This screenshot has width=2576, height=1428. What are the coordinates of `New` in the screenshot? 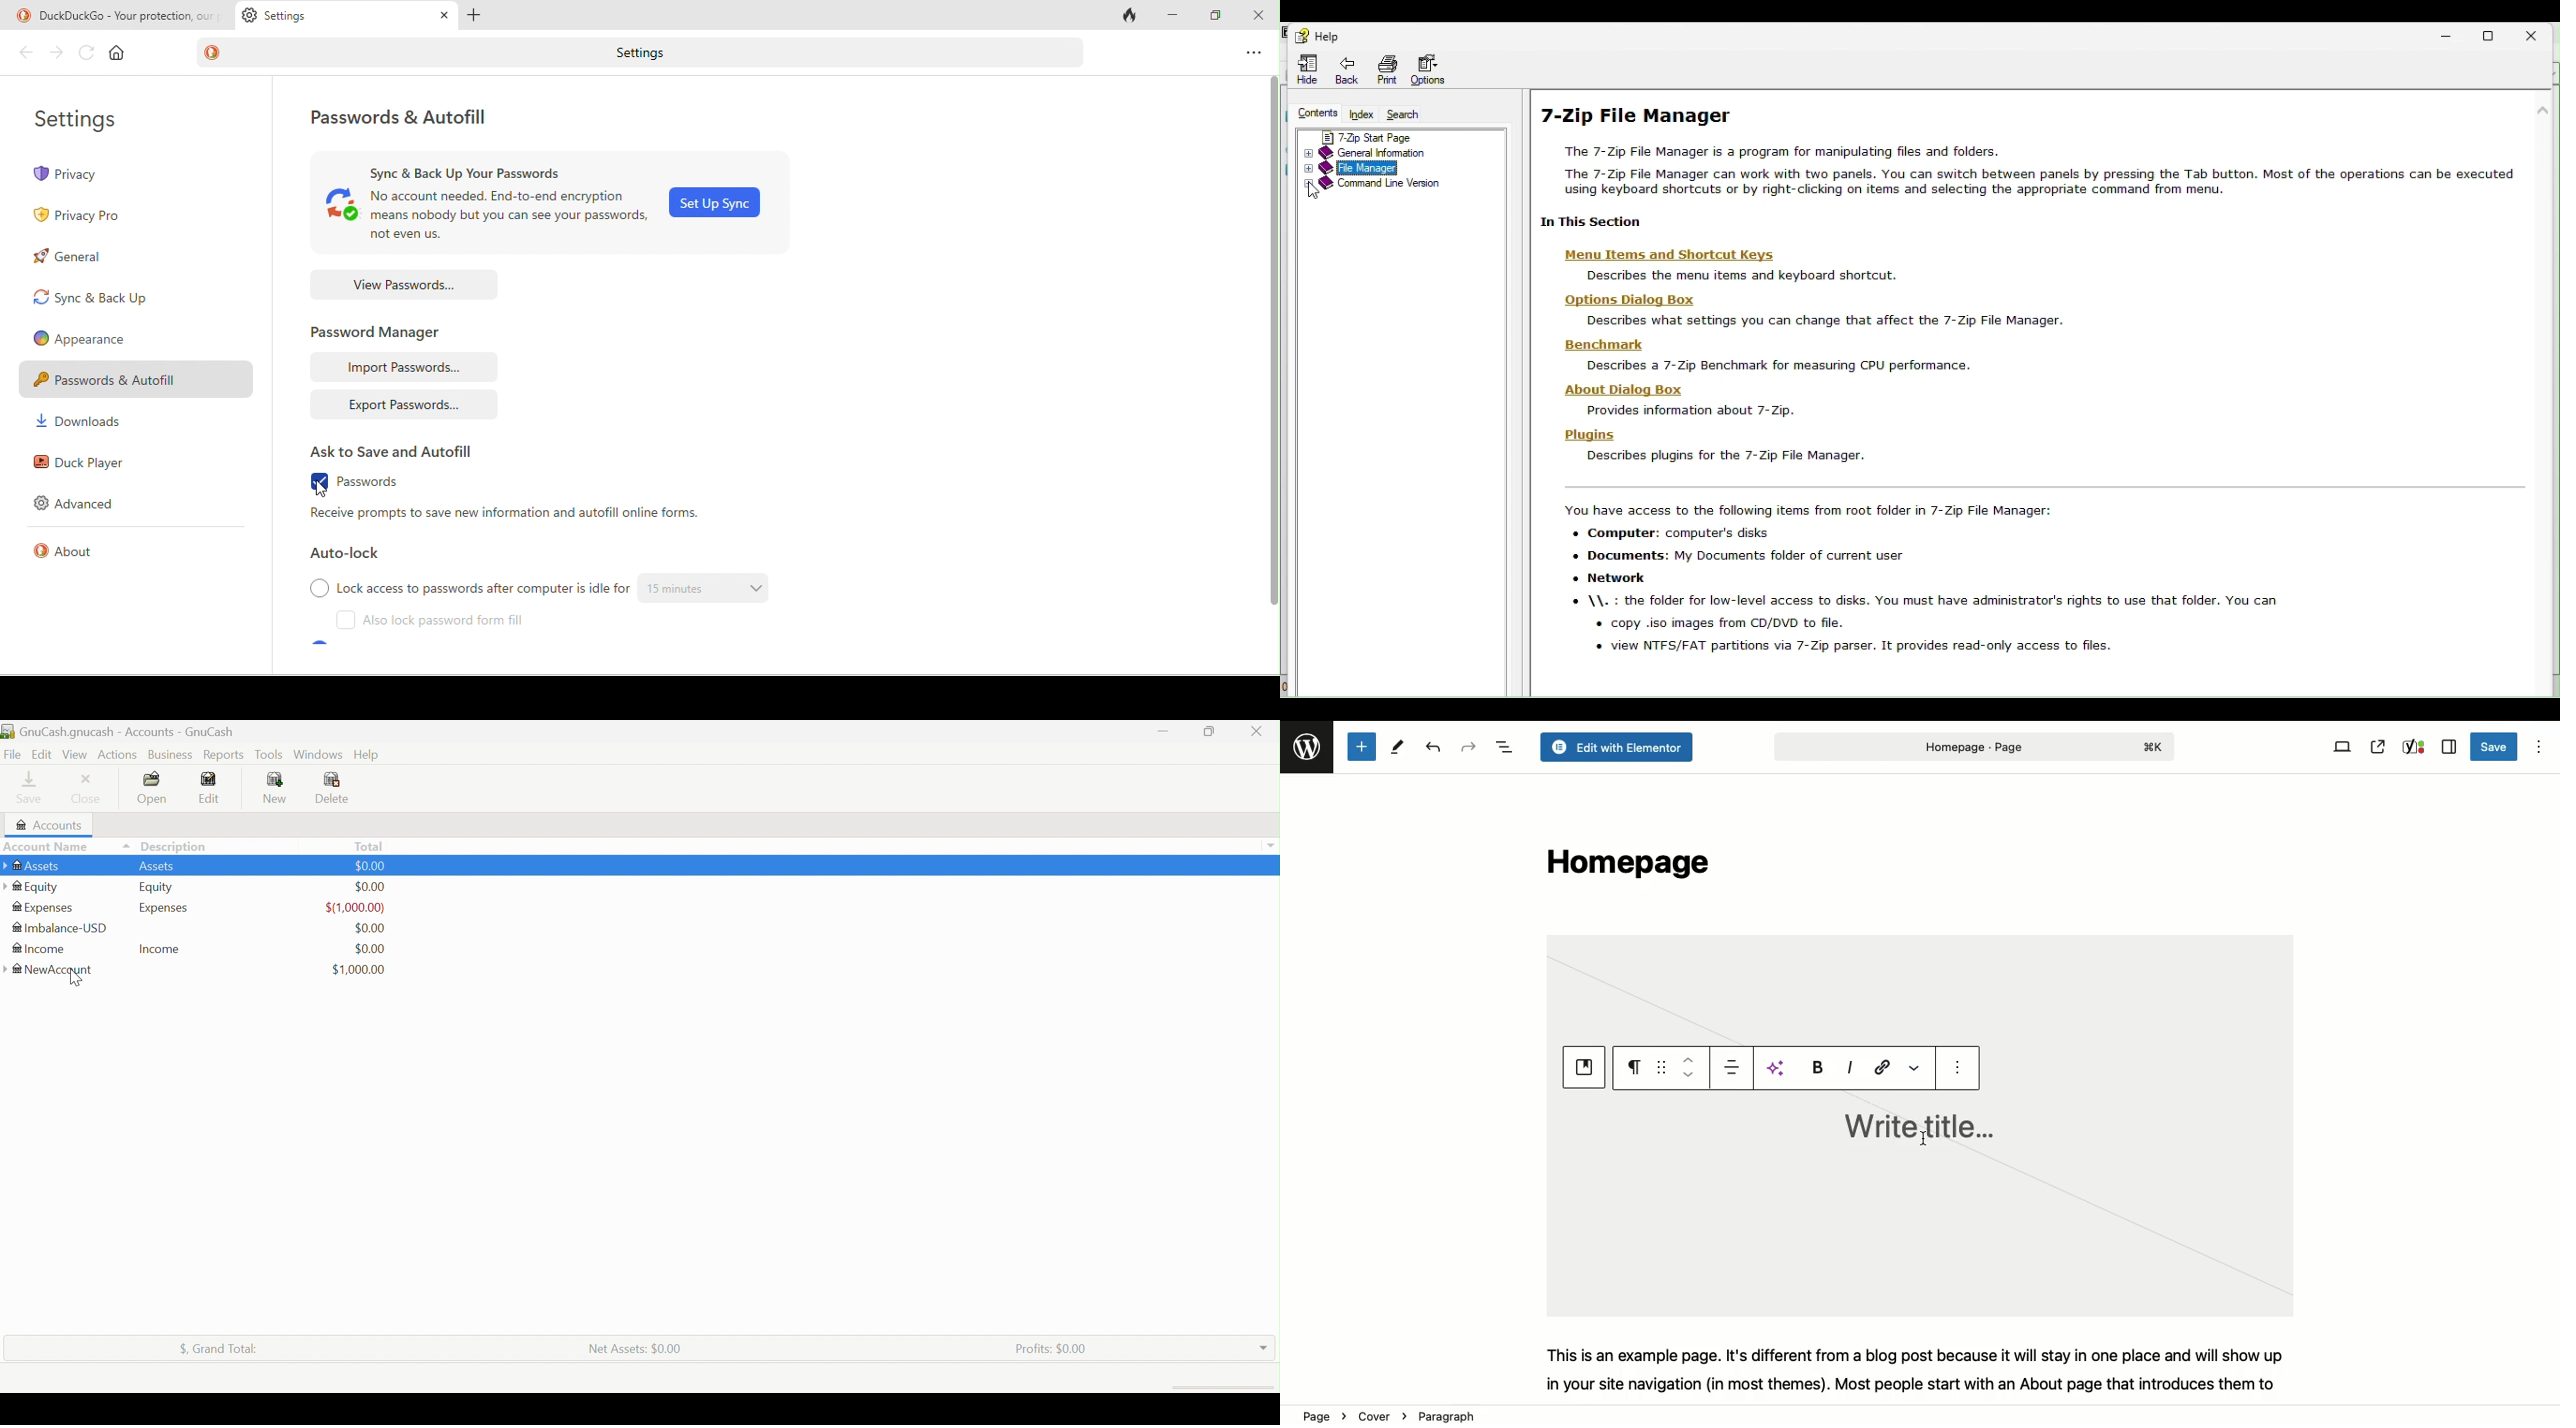 It's located at (276, 788).